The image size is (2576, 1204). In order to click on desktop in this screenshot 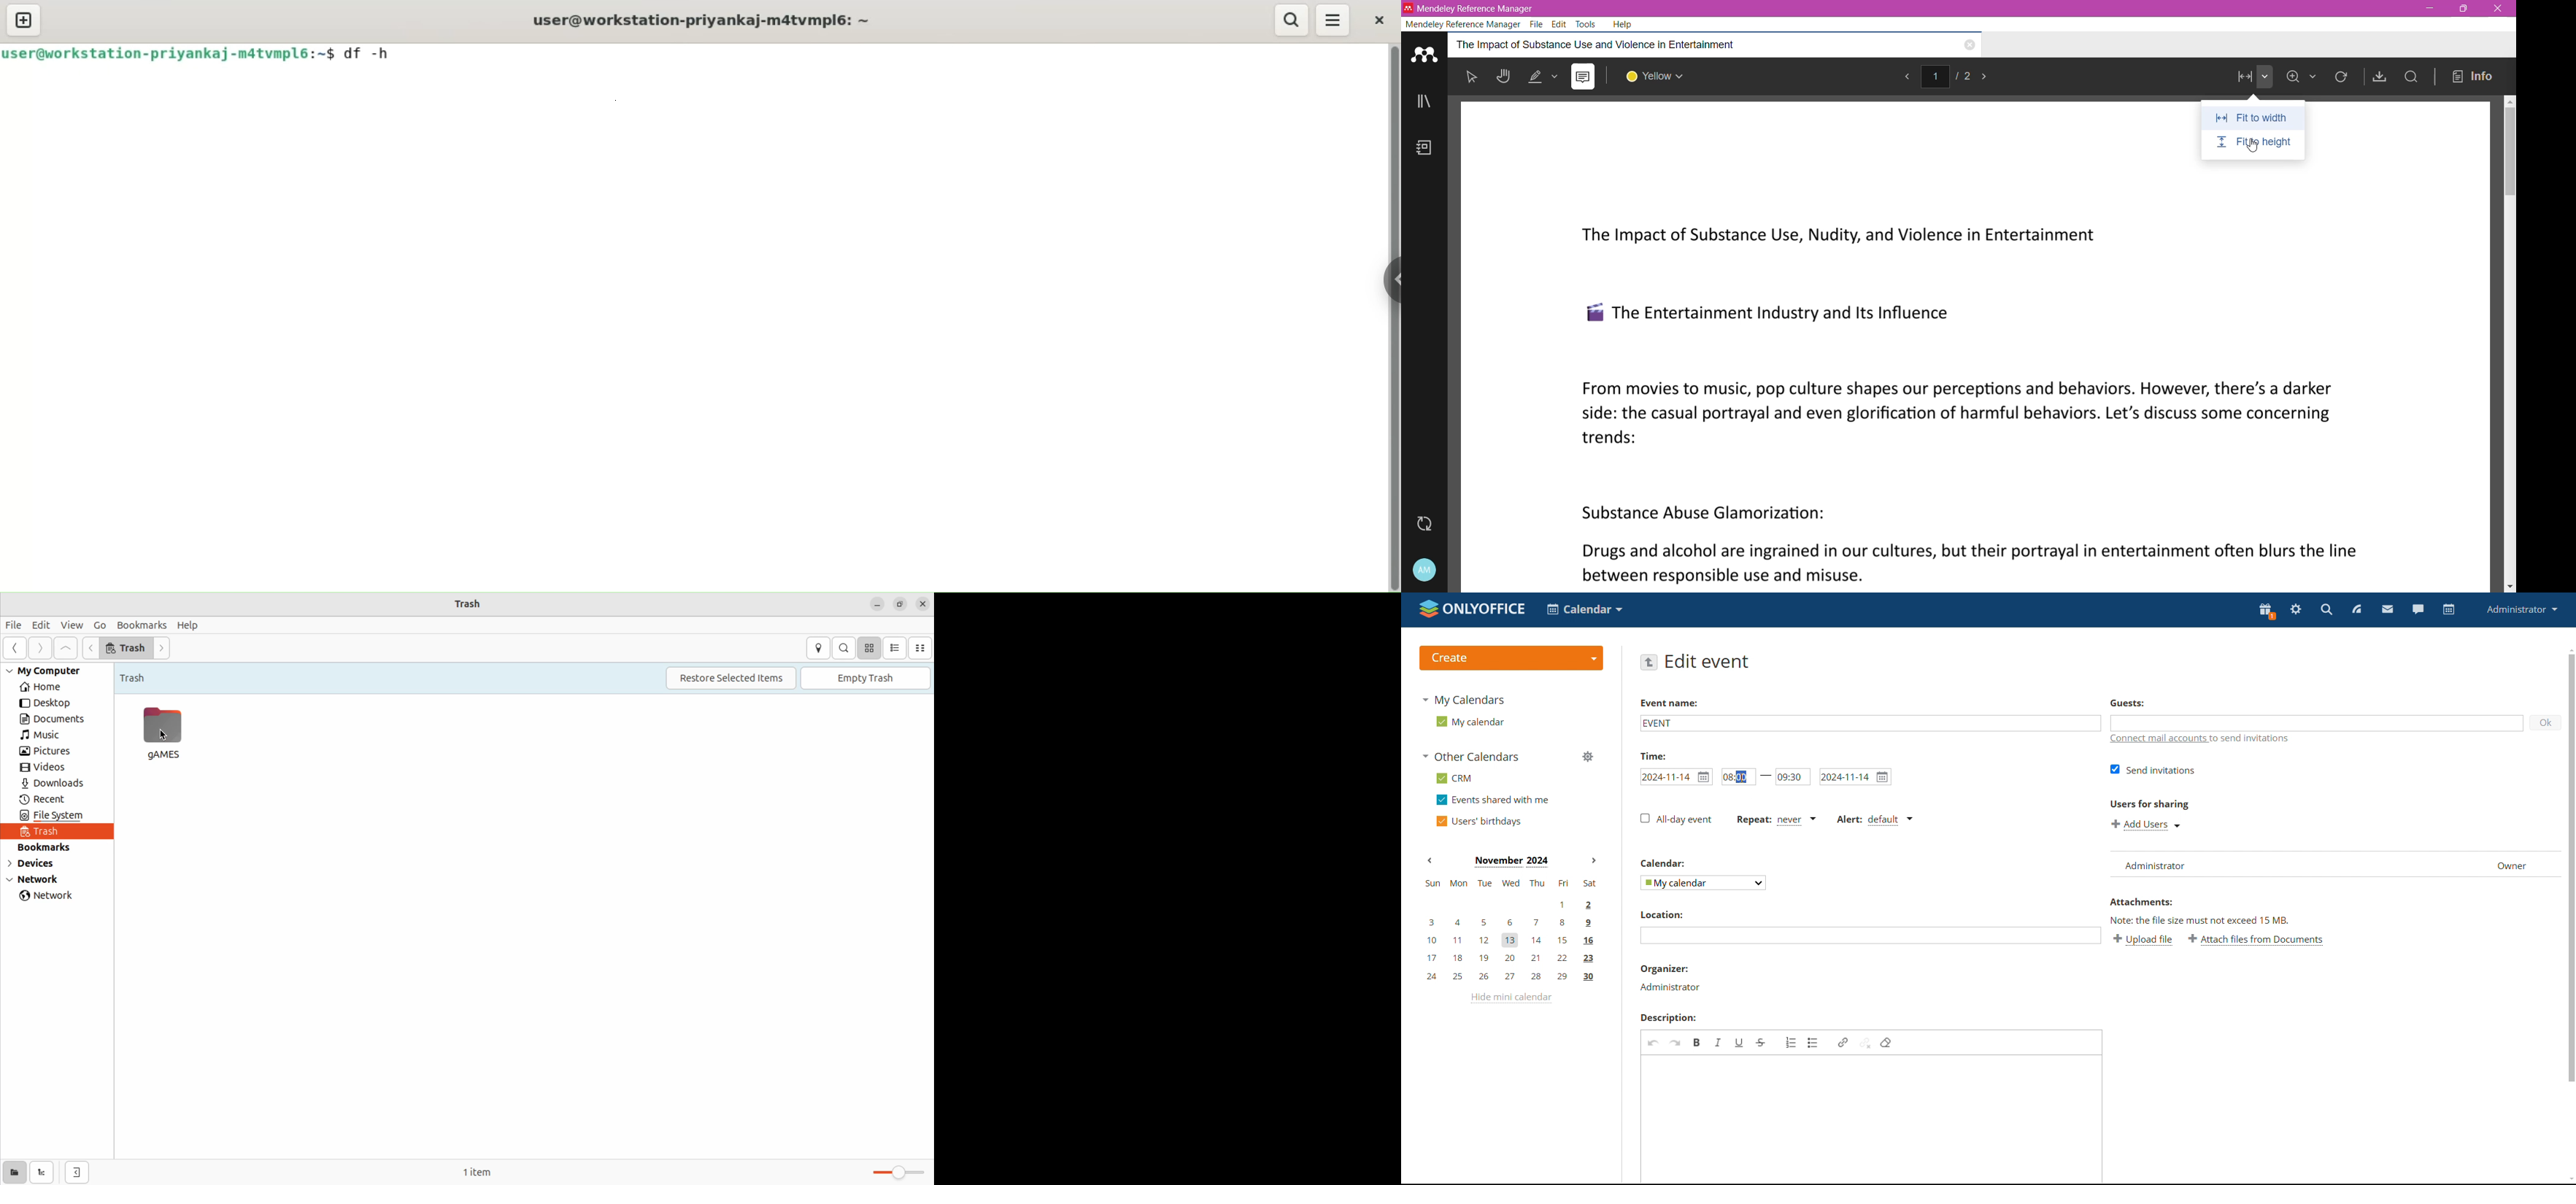, I will do `click(50, 704)`.